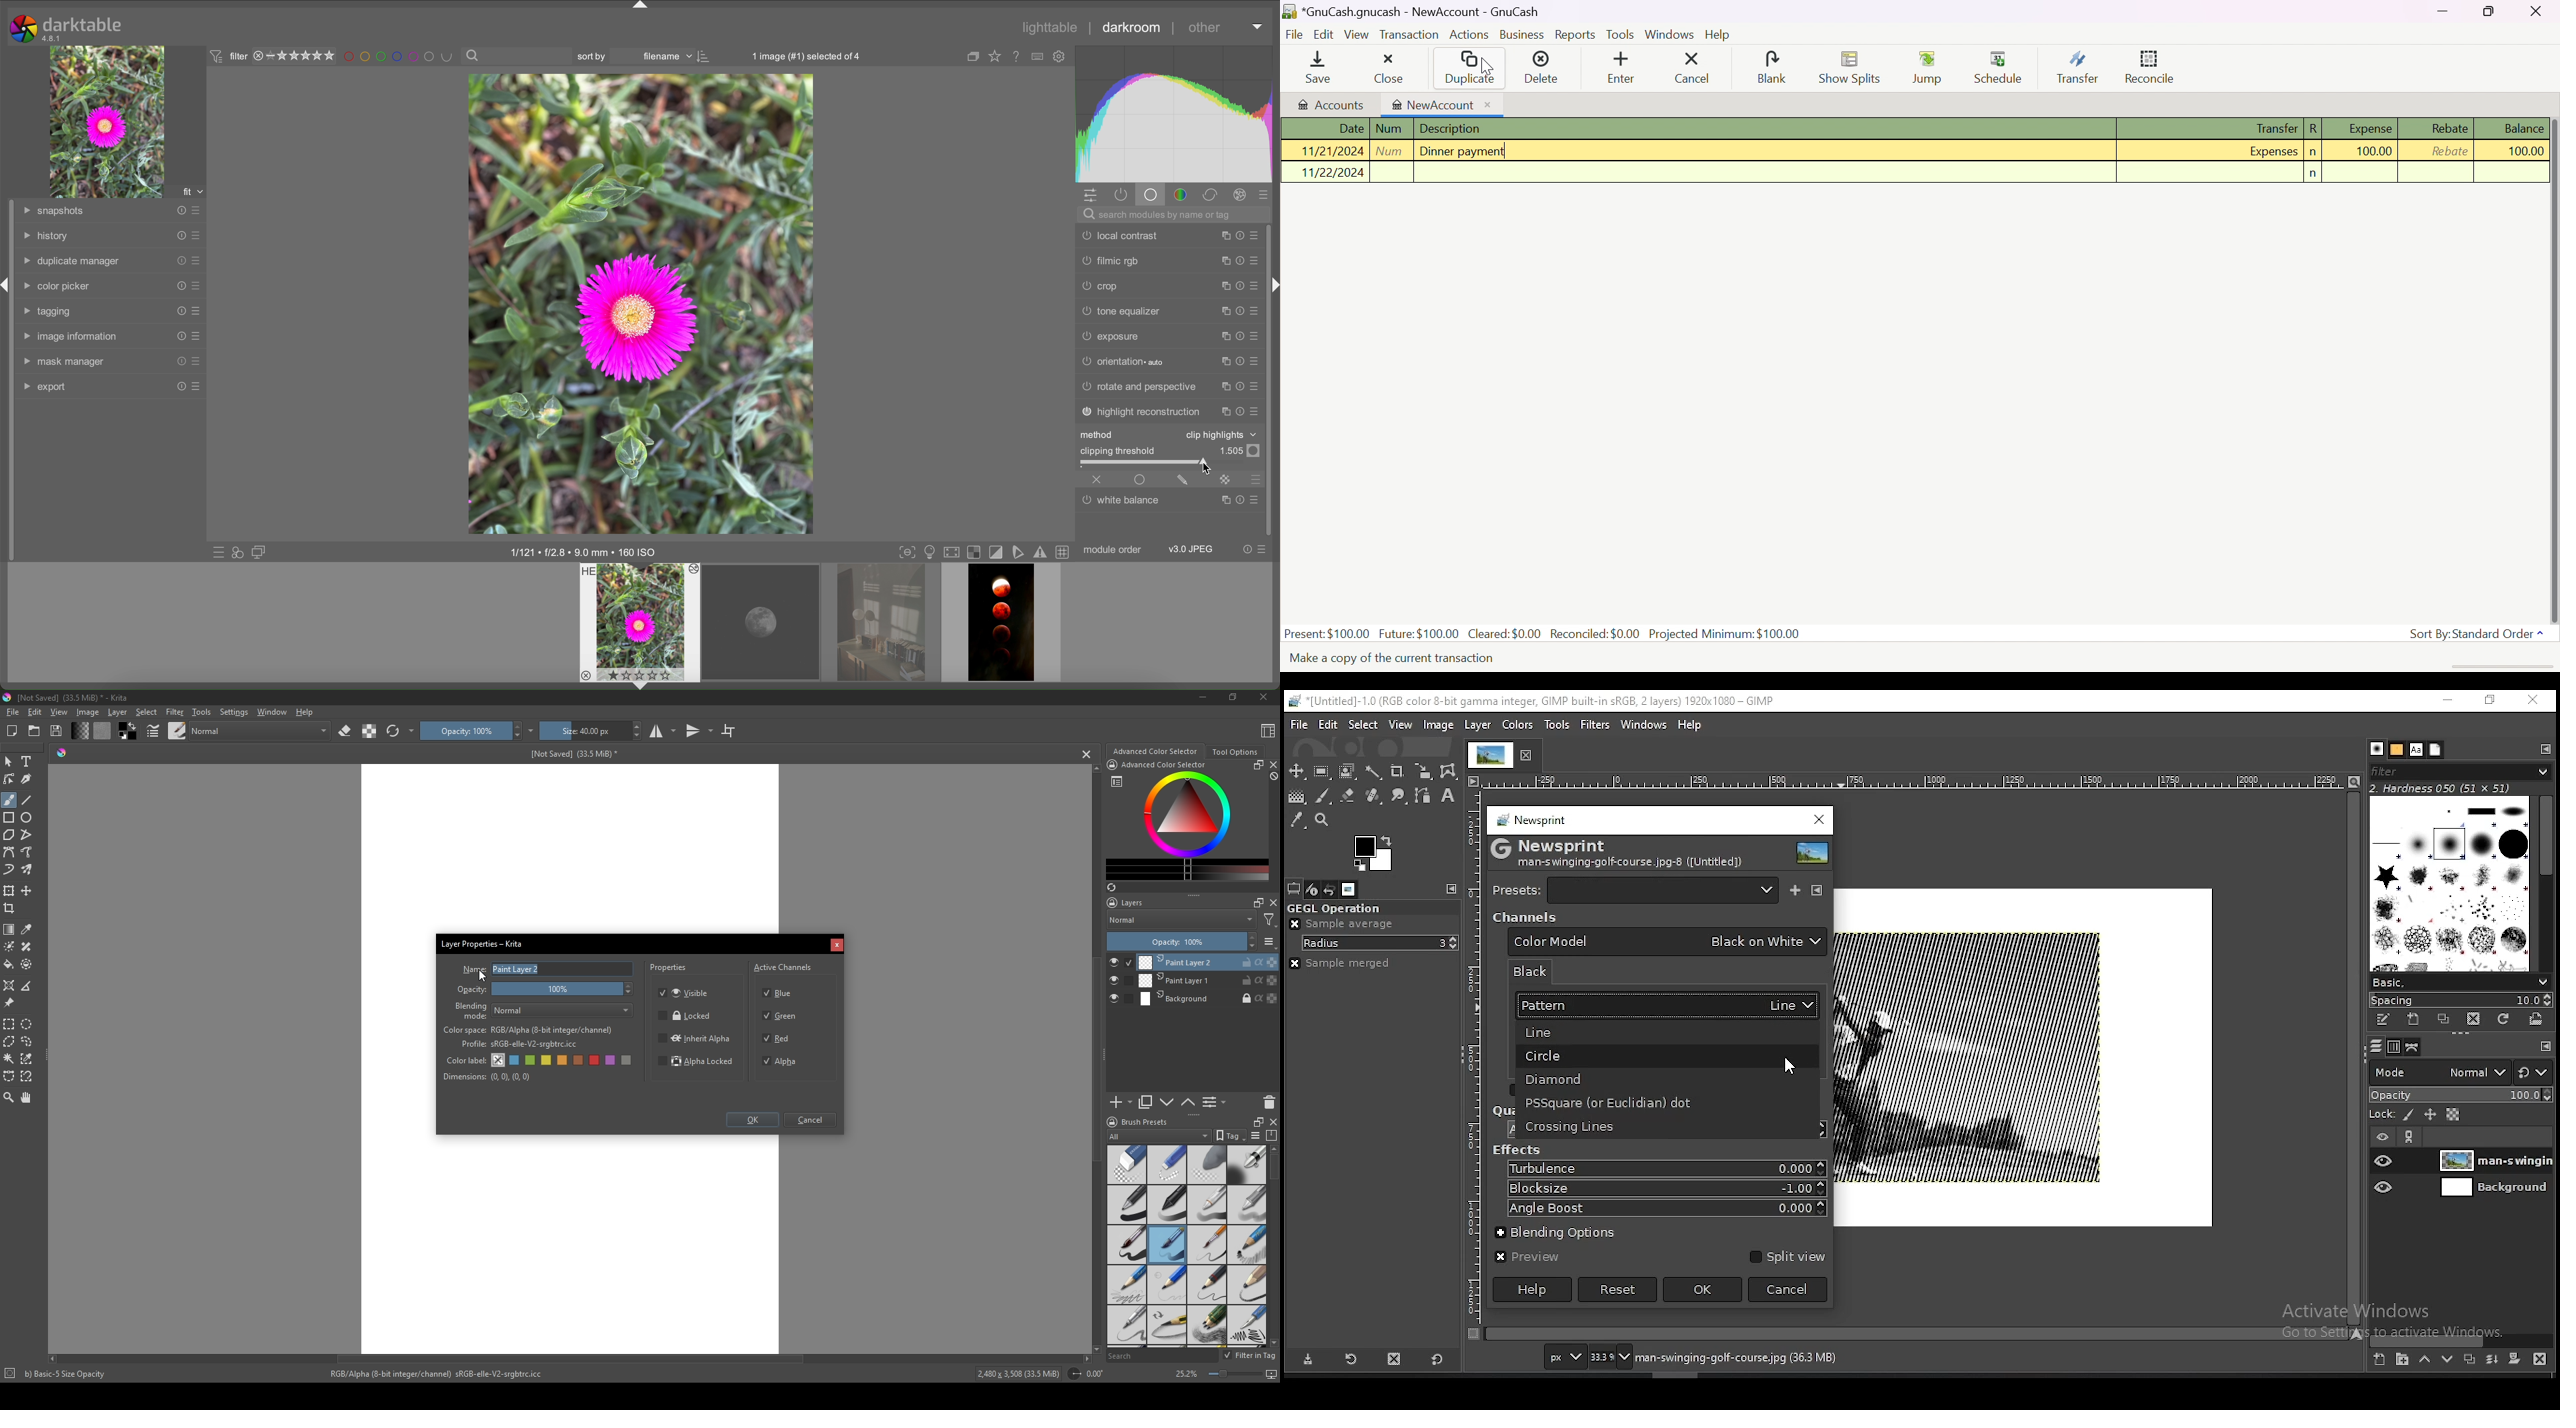 Image resolution: width=2576 pixels, height=1428 pixels. What do you see at coordinates (196, 362) in the screenshot?
I see `presets` at bounding box center [196, 362].